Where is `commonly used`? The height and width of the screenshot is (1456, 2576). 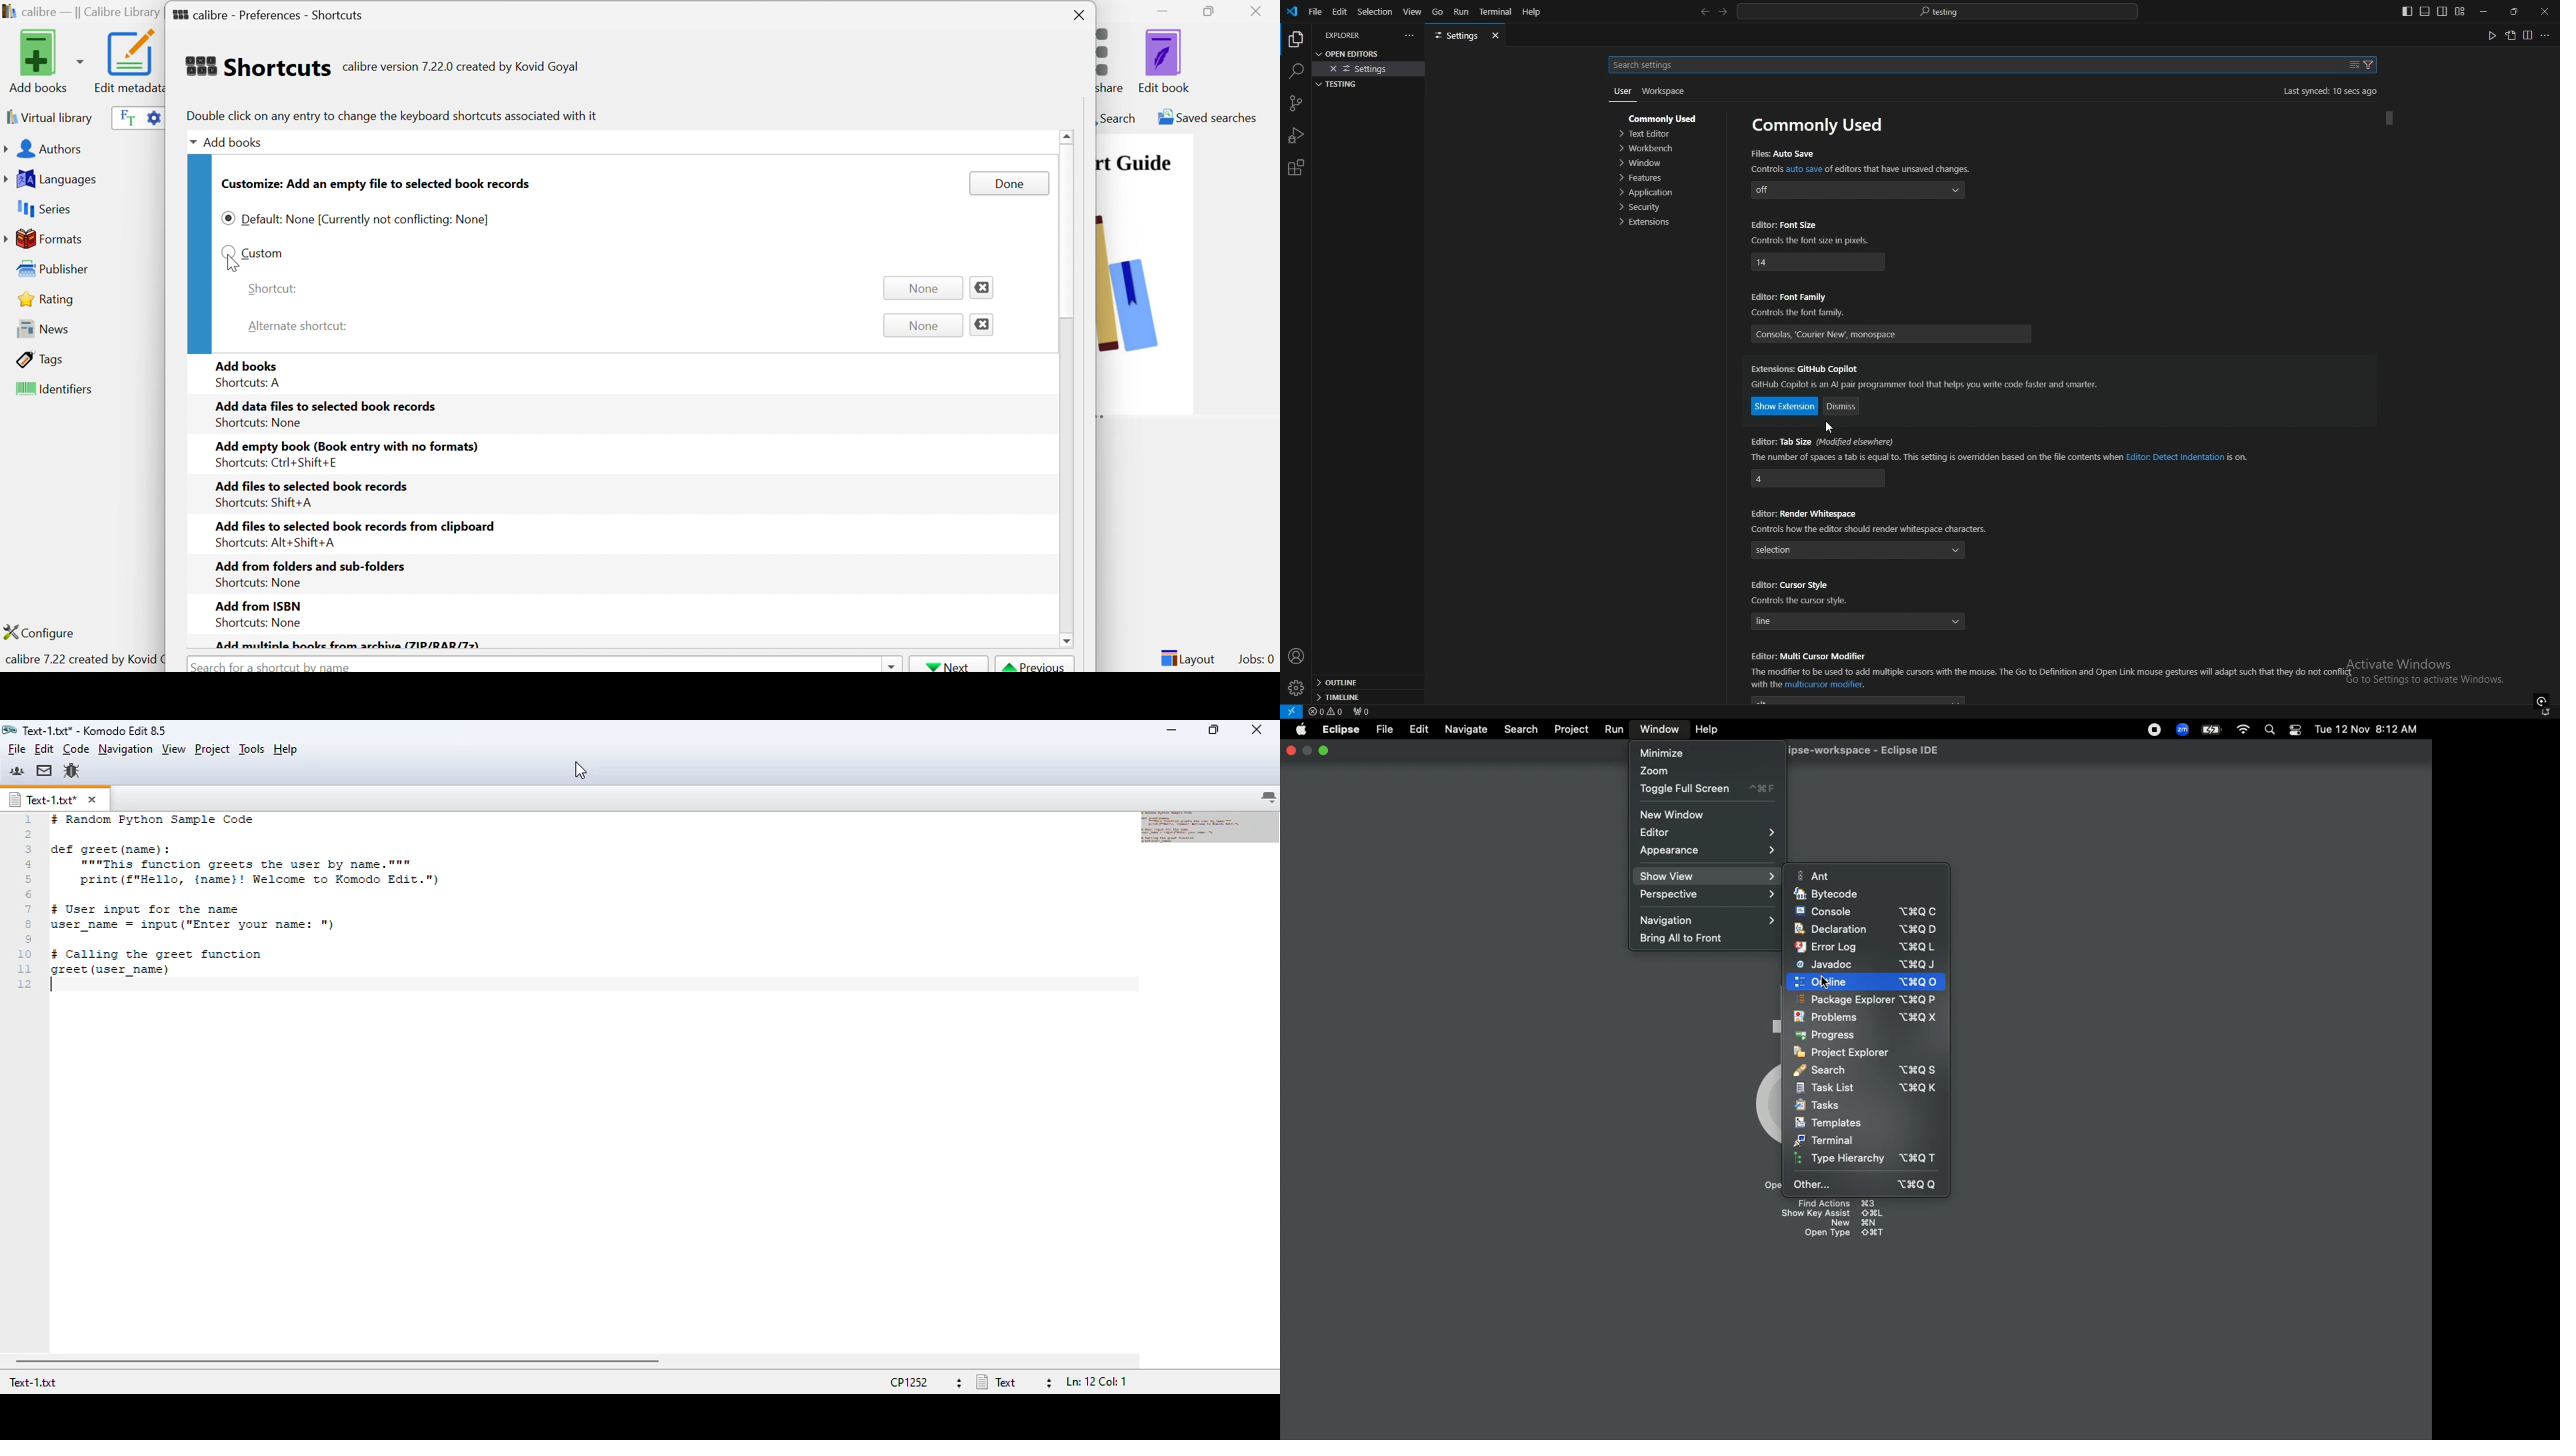 commonly used is located at coordinates (1664, 117).